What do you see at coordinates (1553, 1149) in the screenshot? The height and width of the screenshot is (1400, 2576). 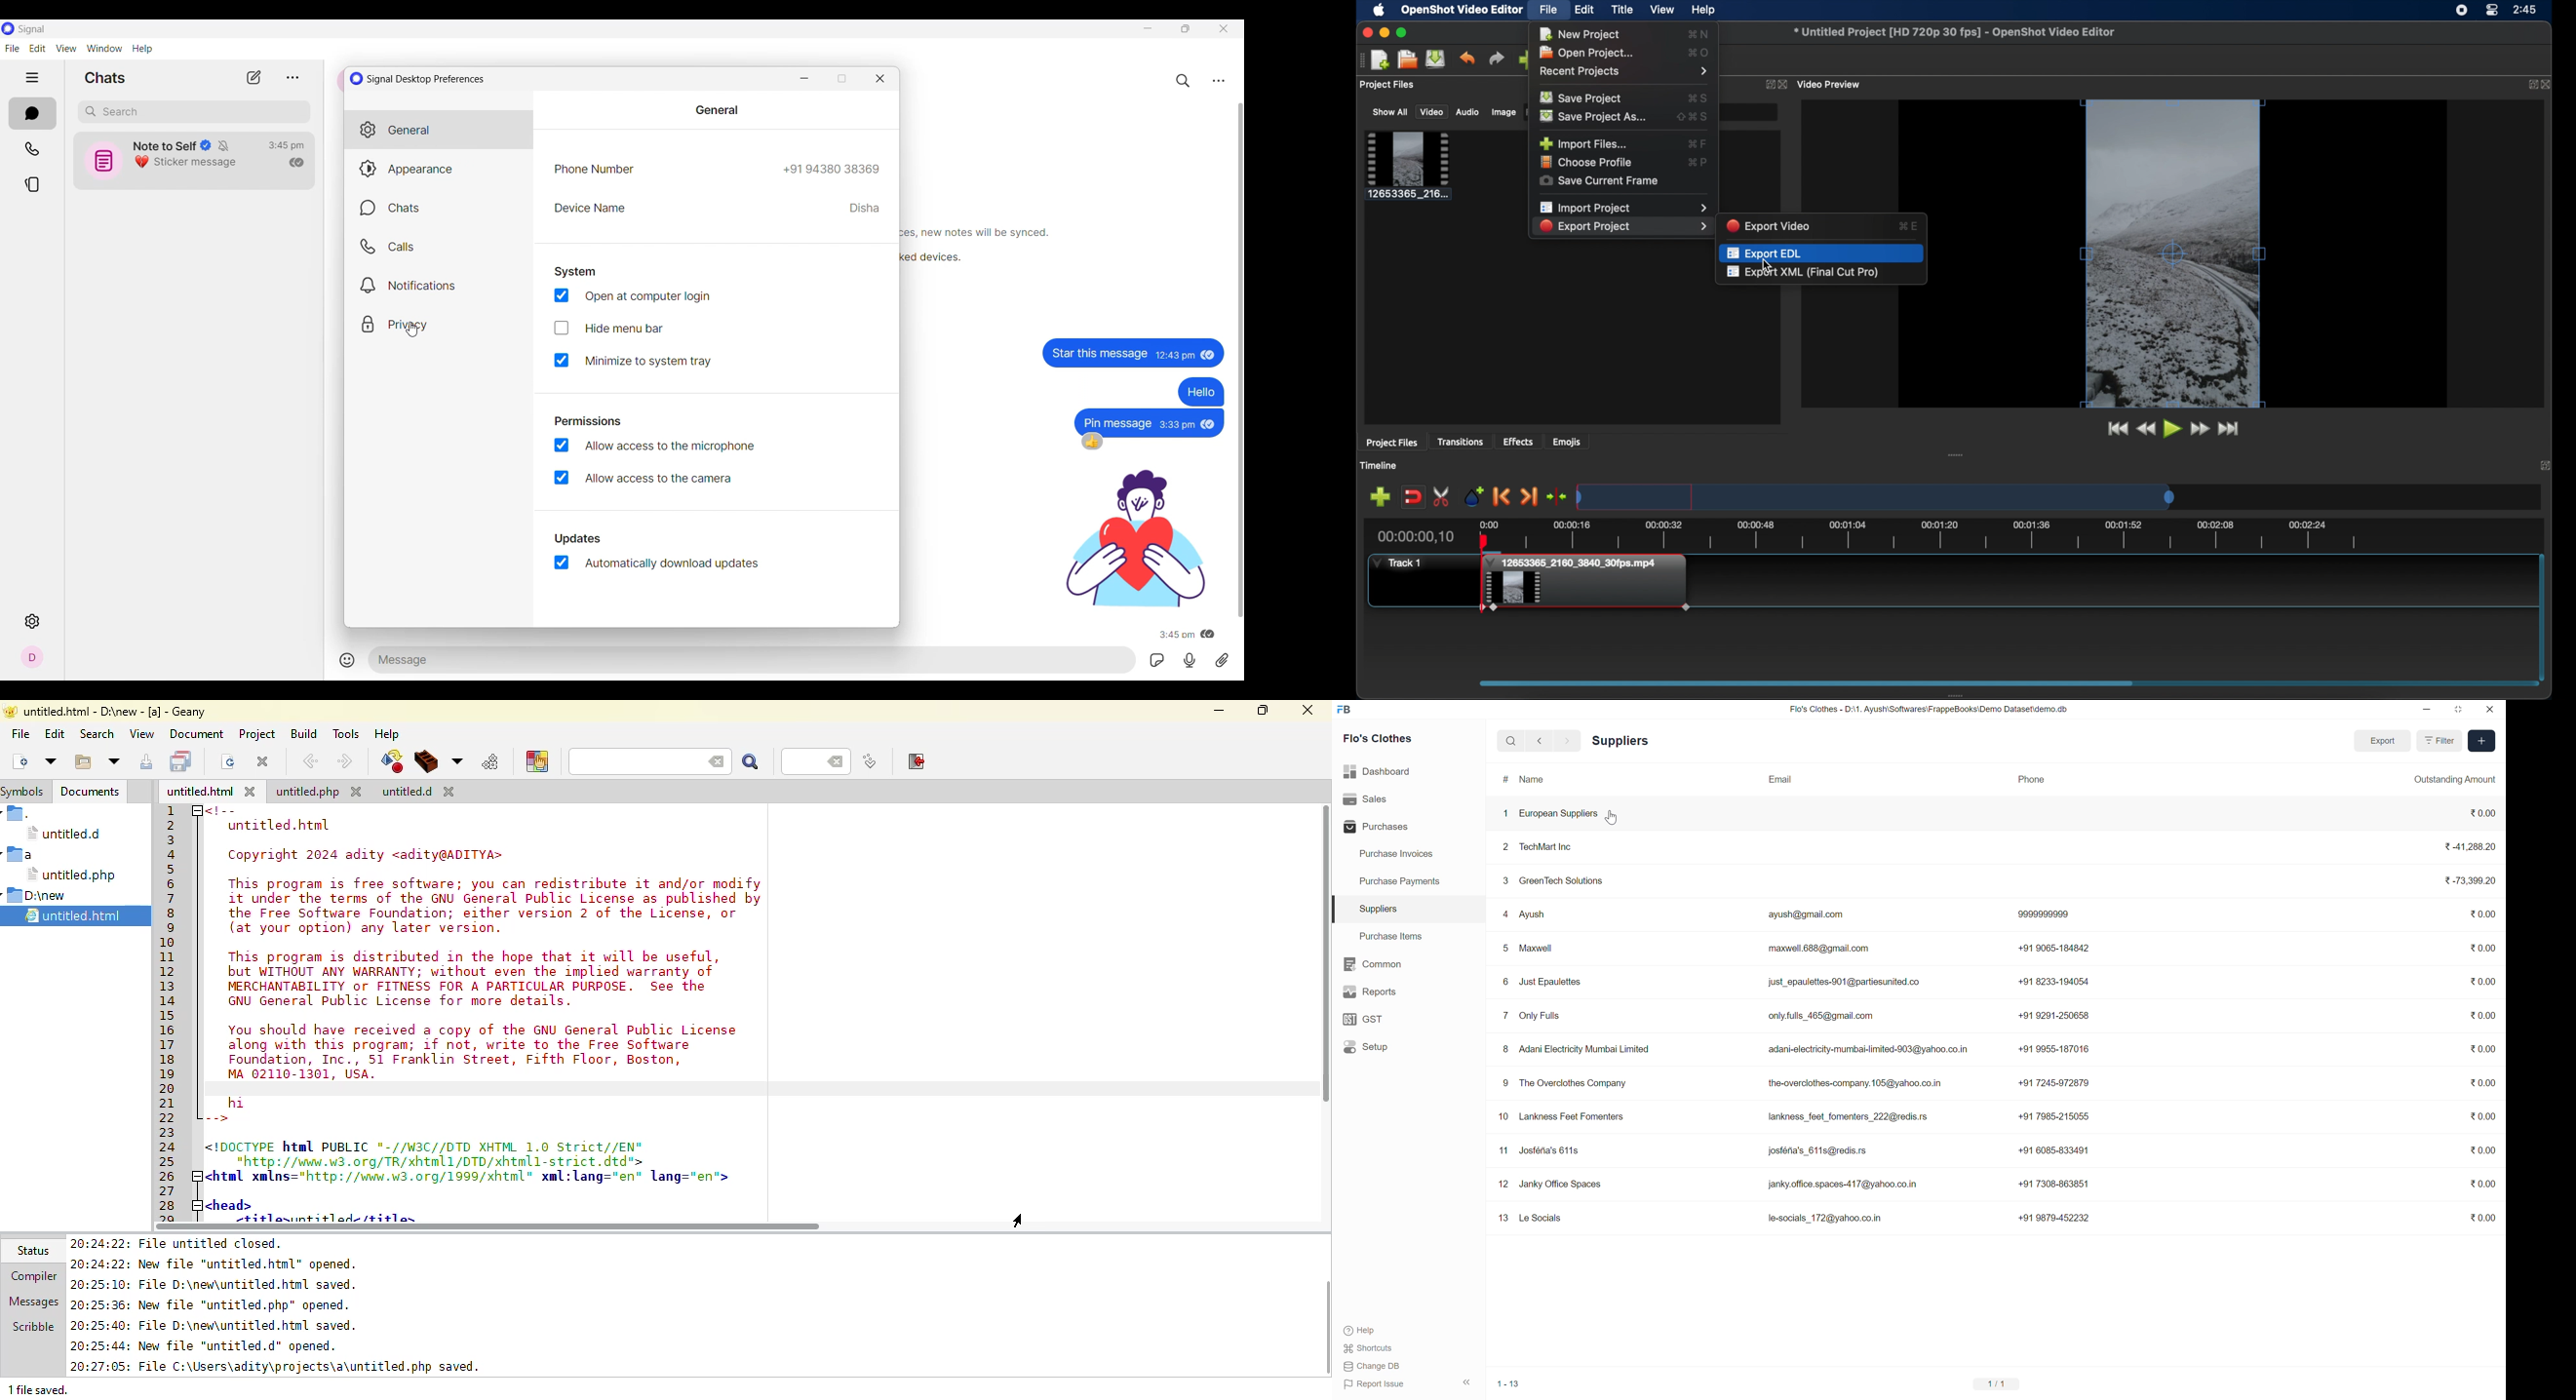 I see `Josféna's 611s` at bounding box center [1553, 1149].